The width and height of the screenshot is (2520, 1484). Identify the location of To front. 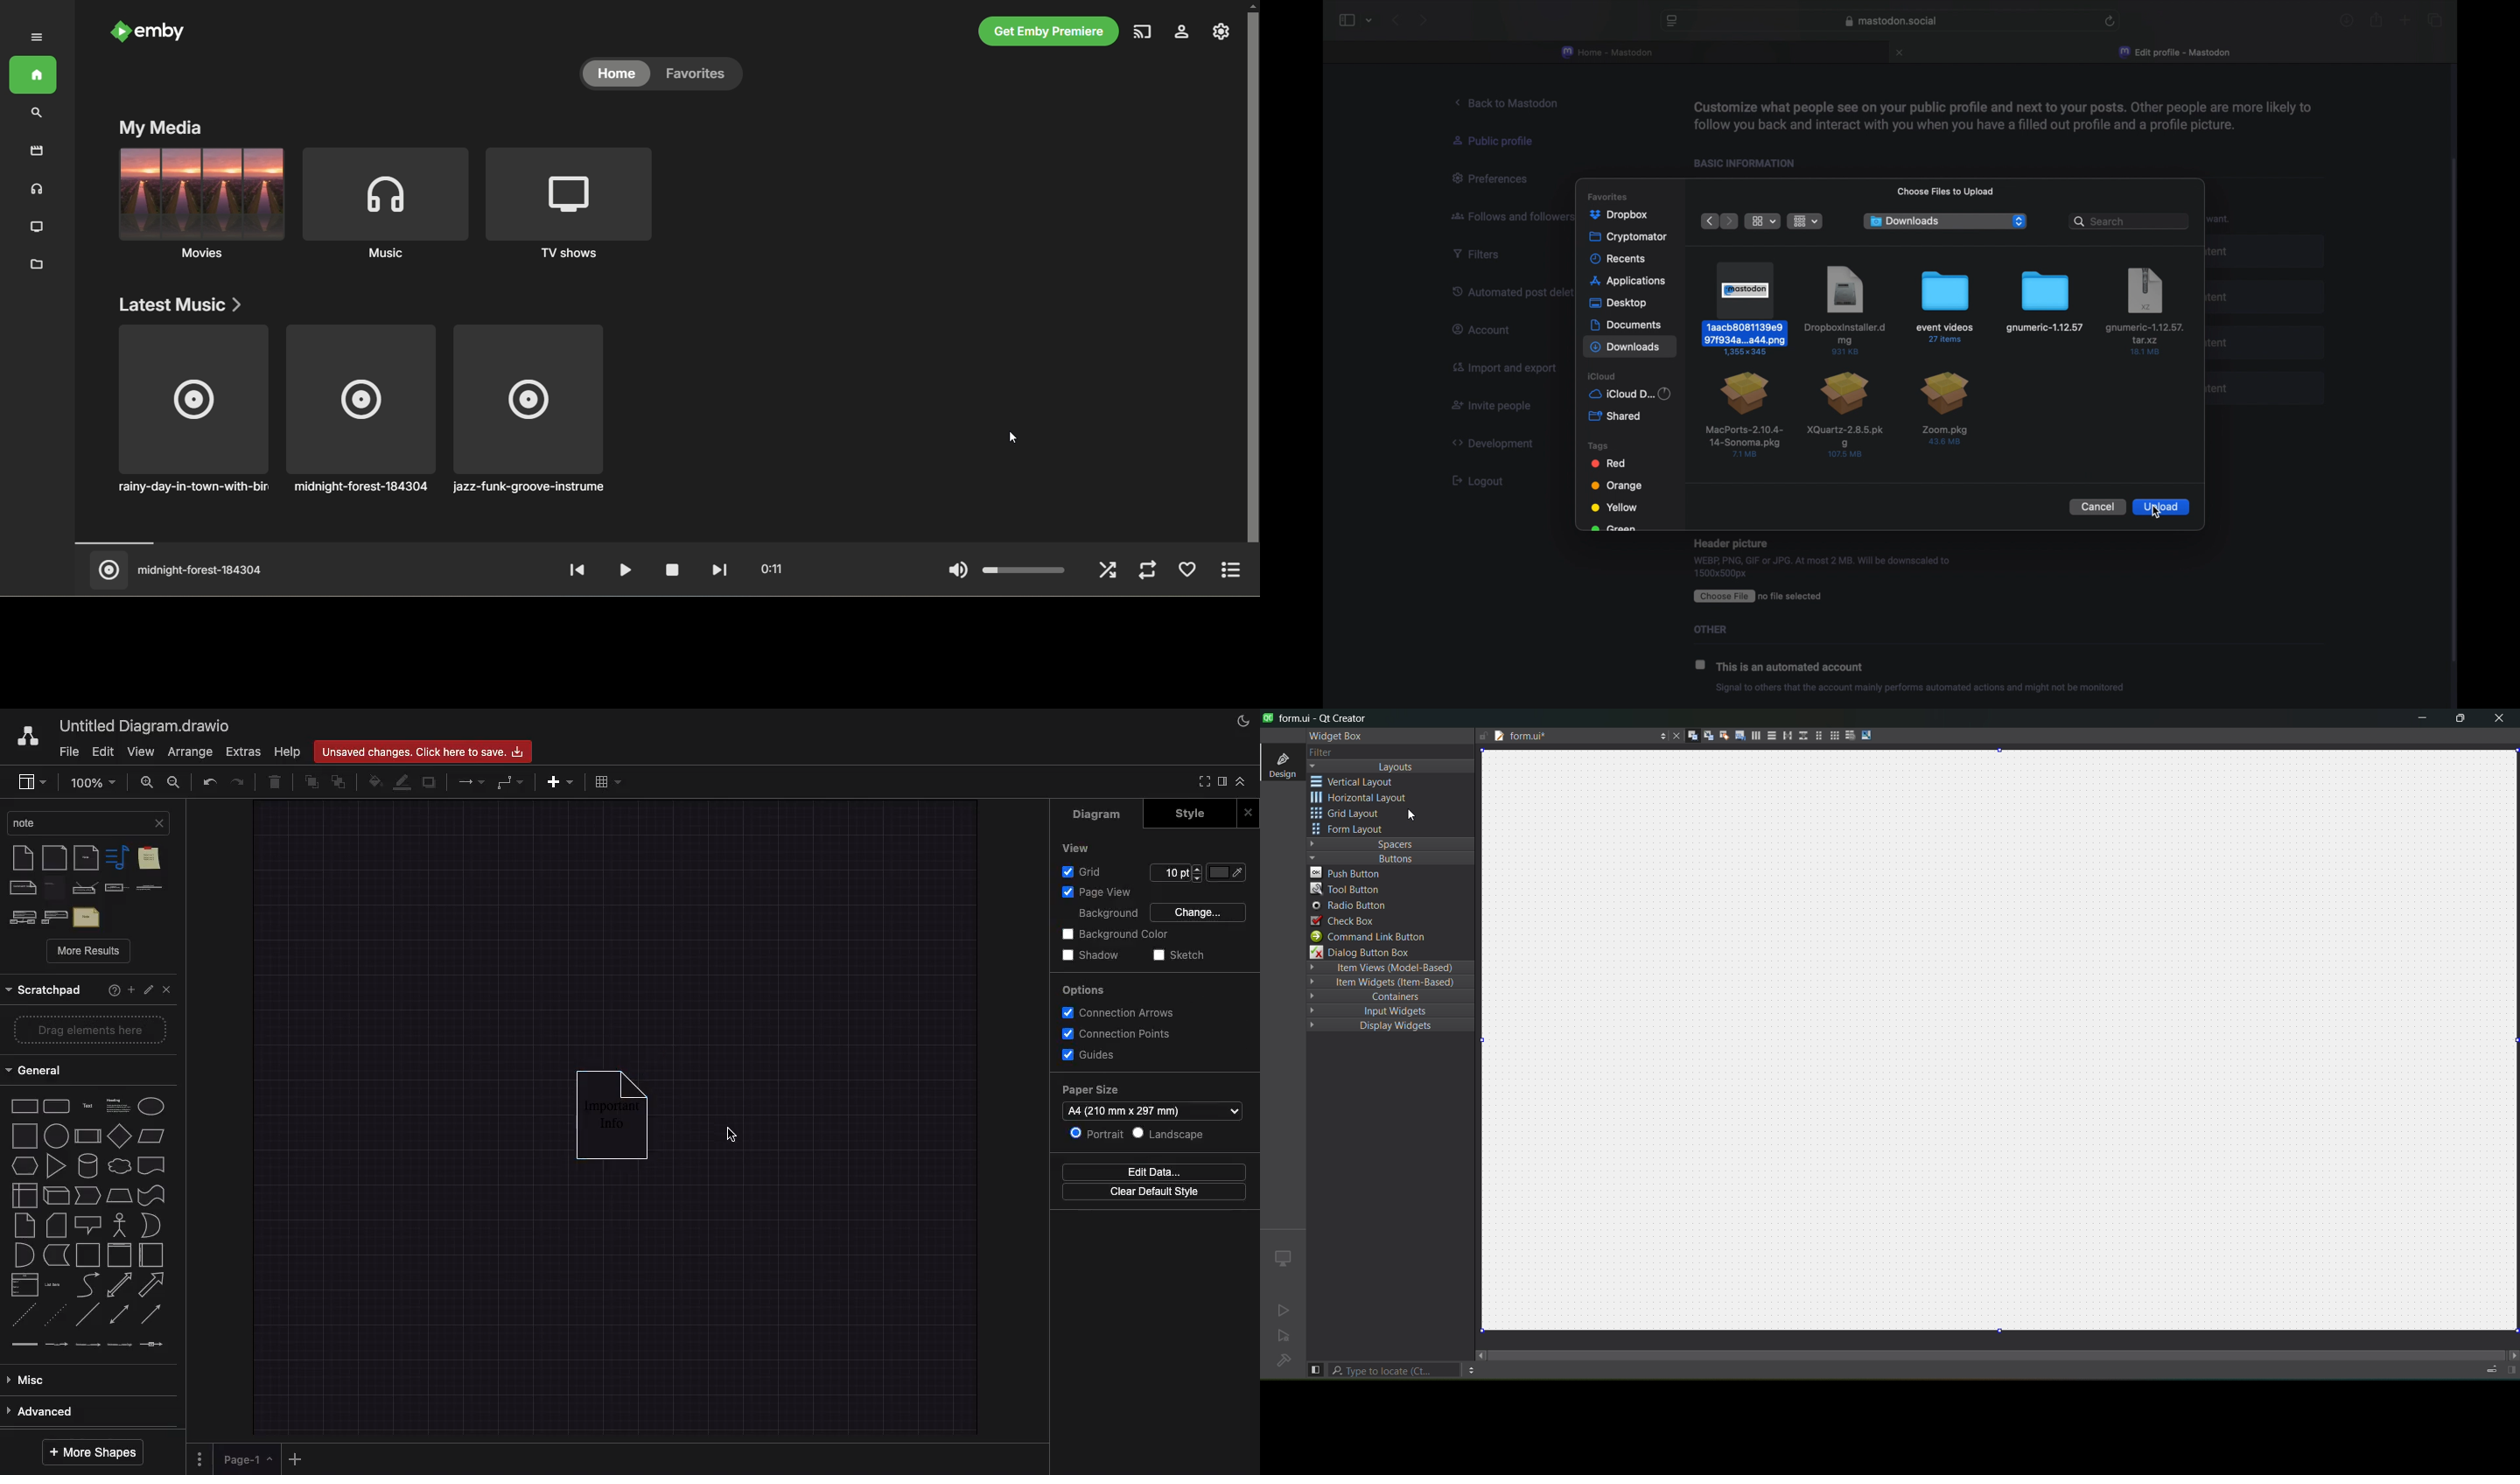
(311, 783).